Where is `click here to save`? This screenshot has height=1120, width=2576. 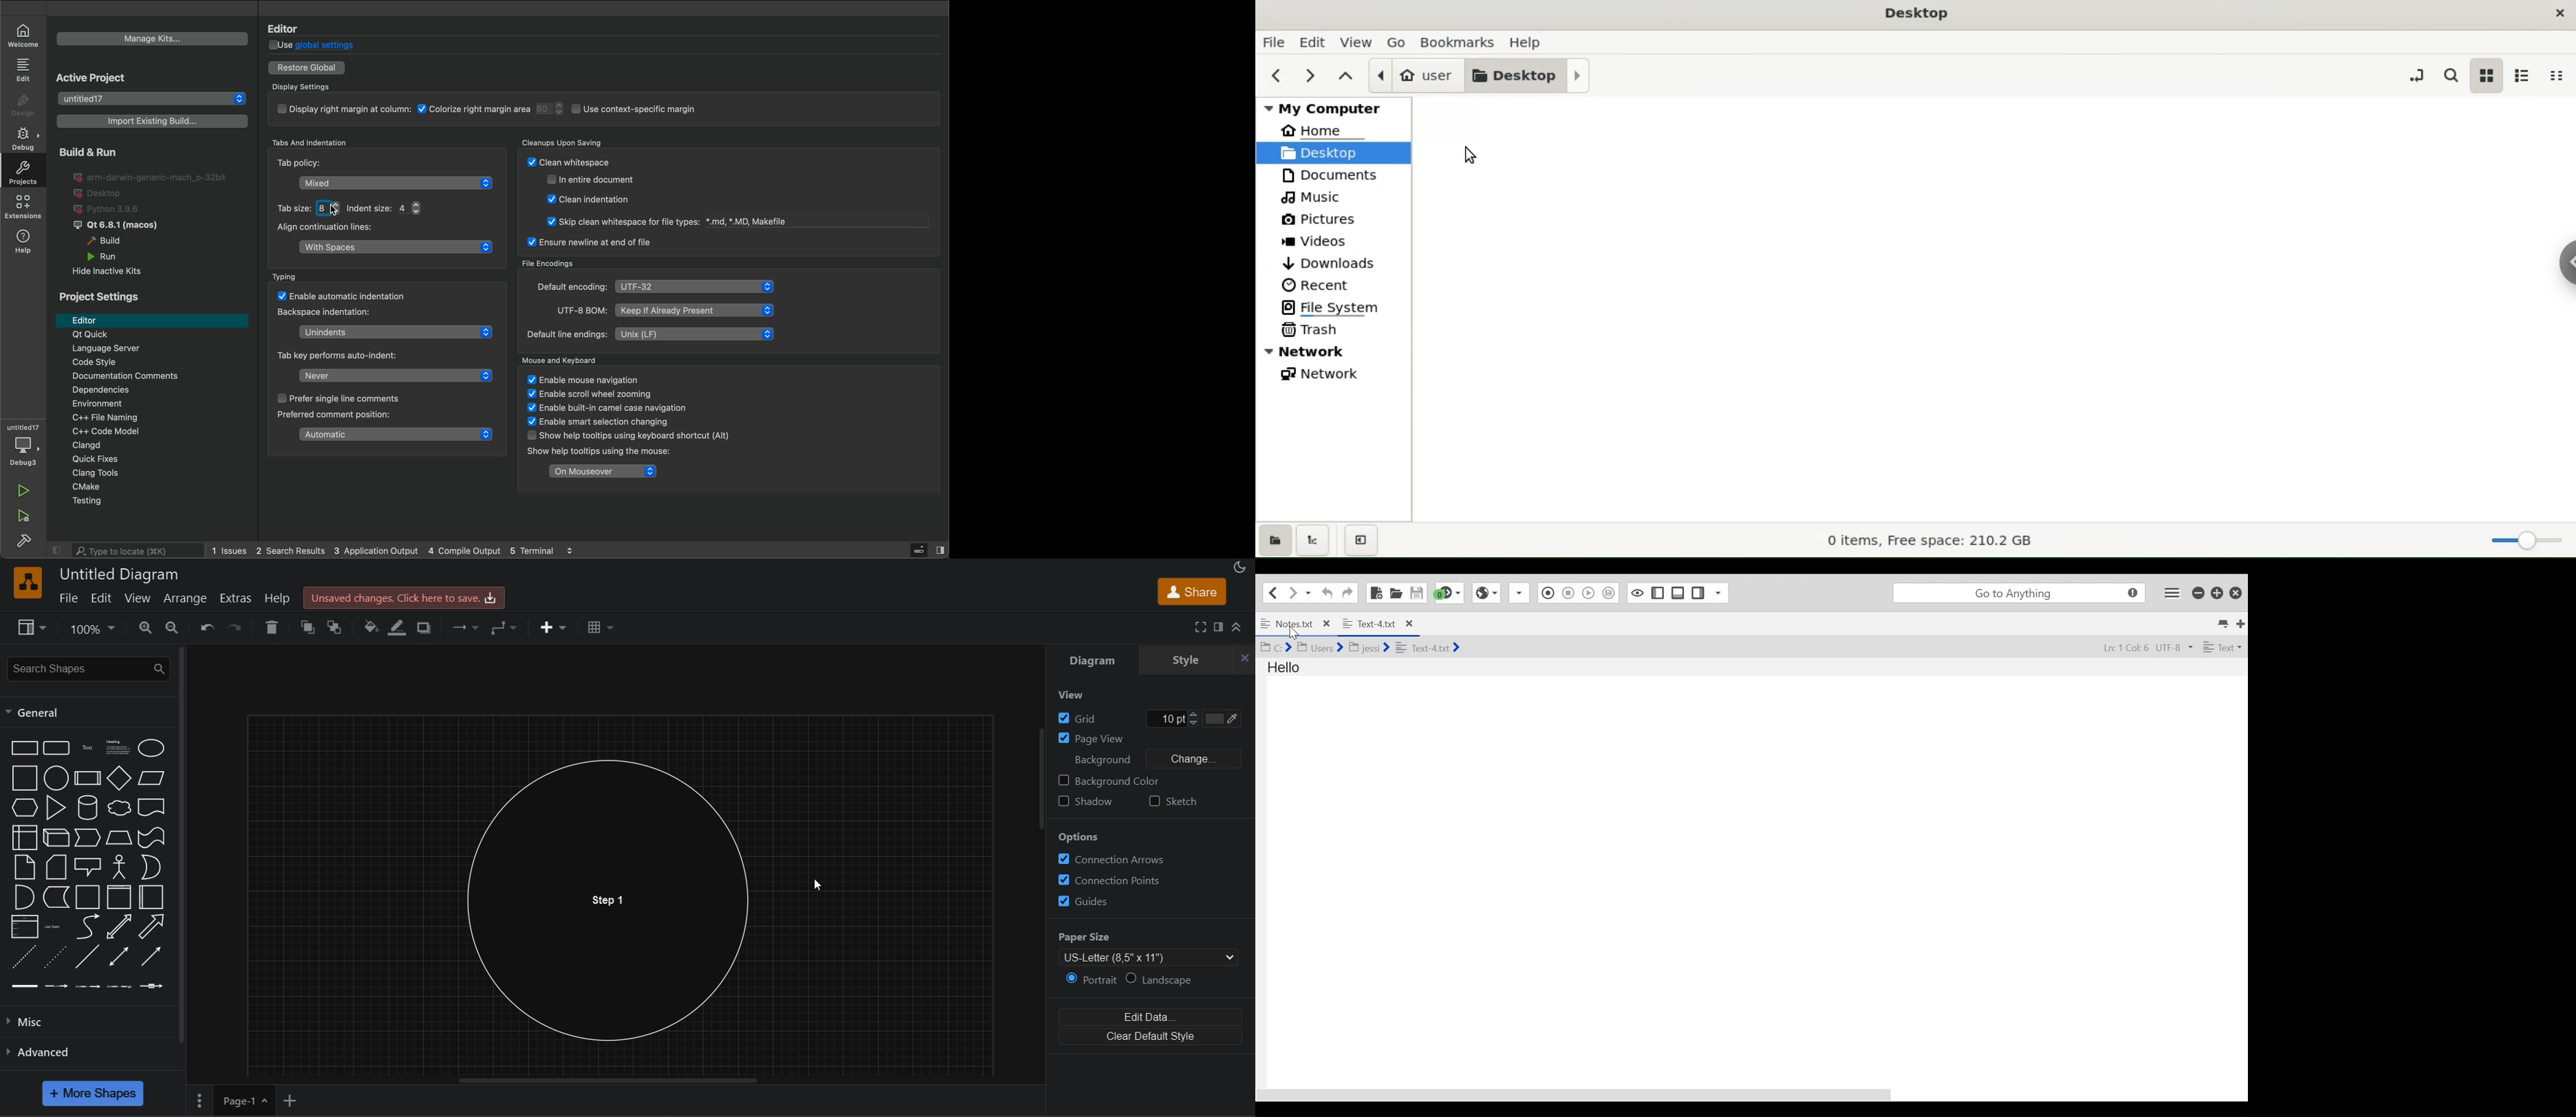
click here to save is located at coordinates (405, 597).